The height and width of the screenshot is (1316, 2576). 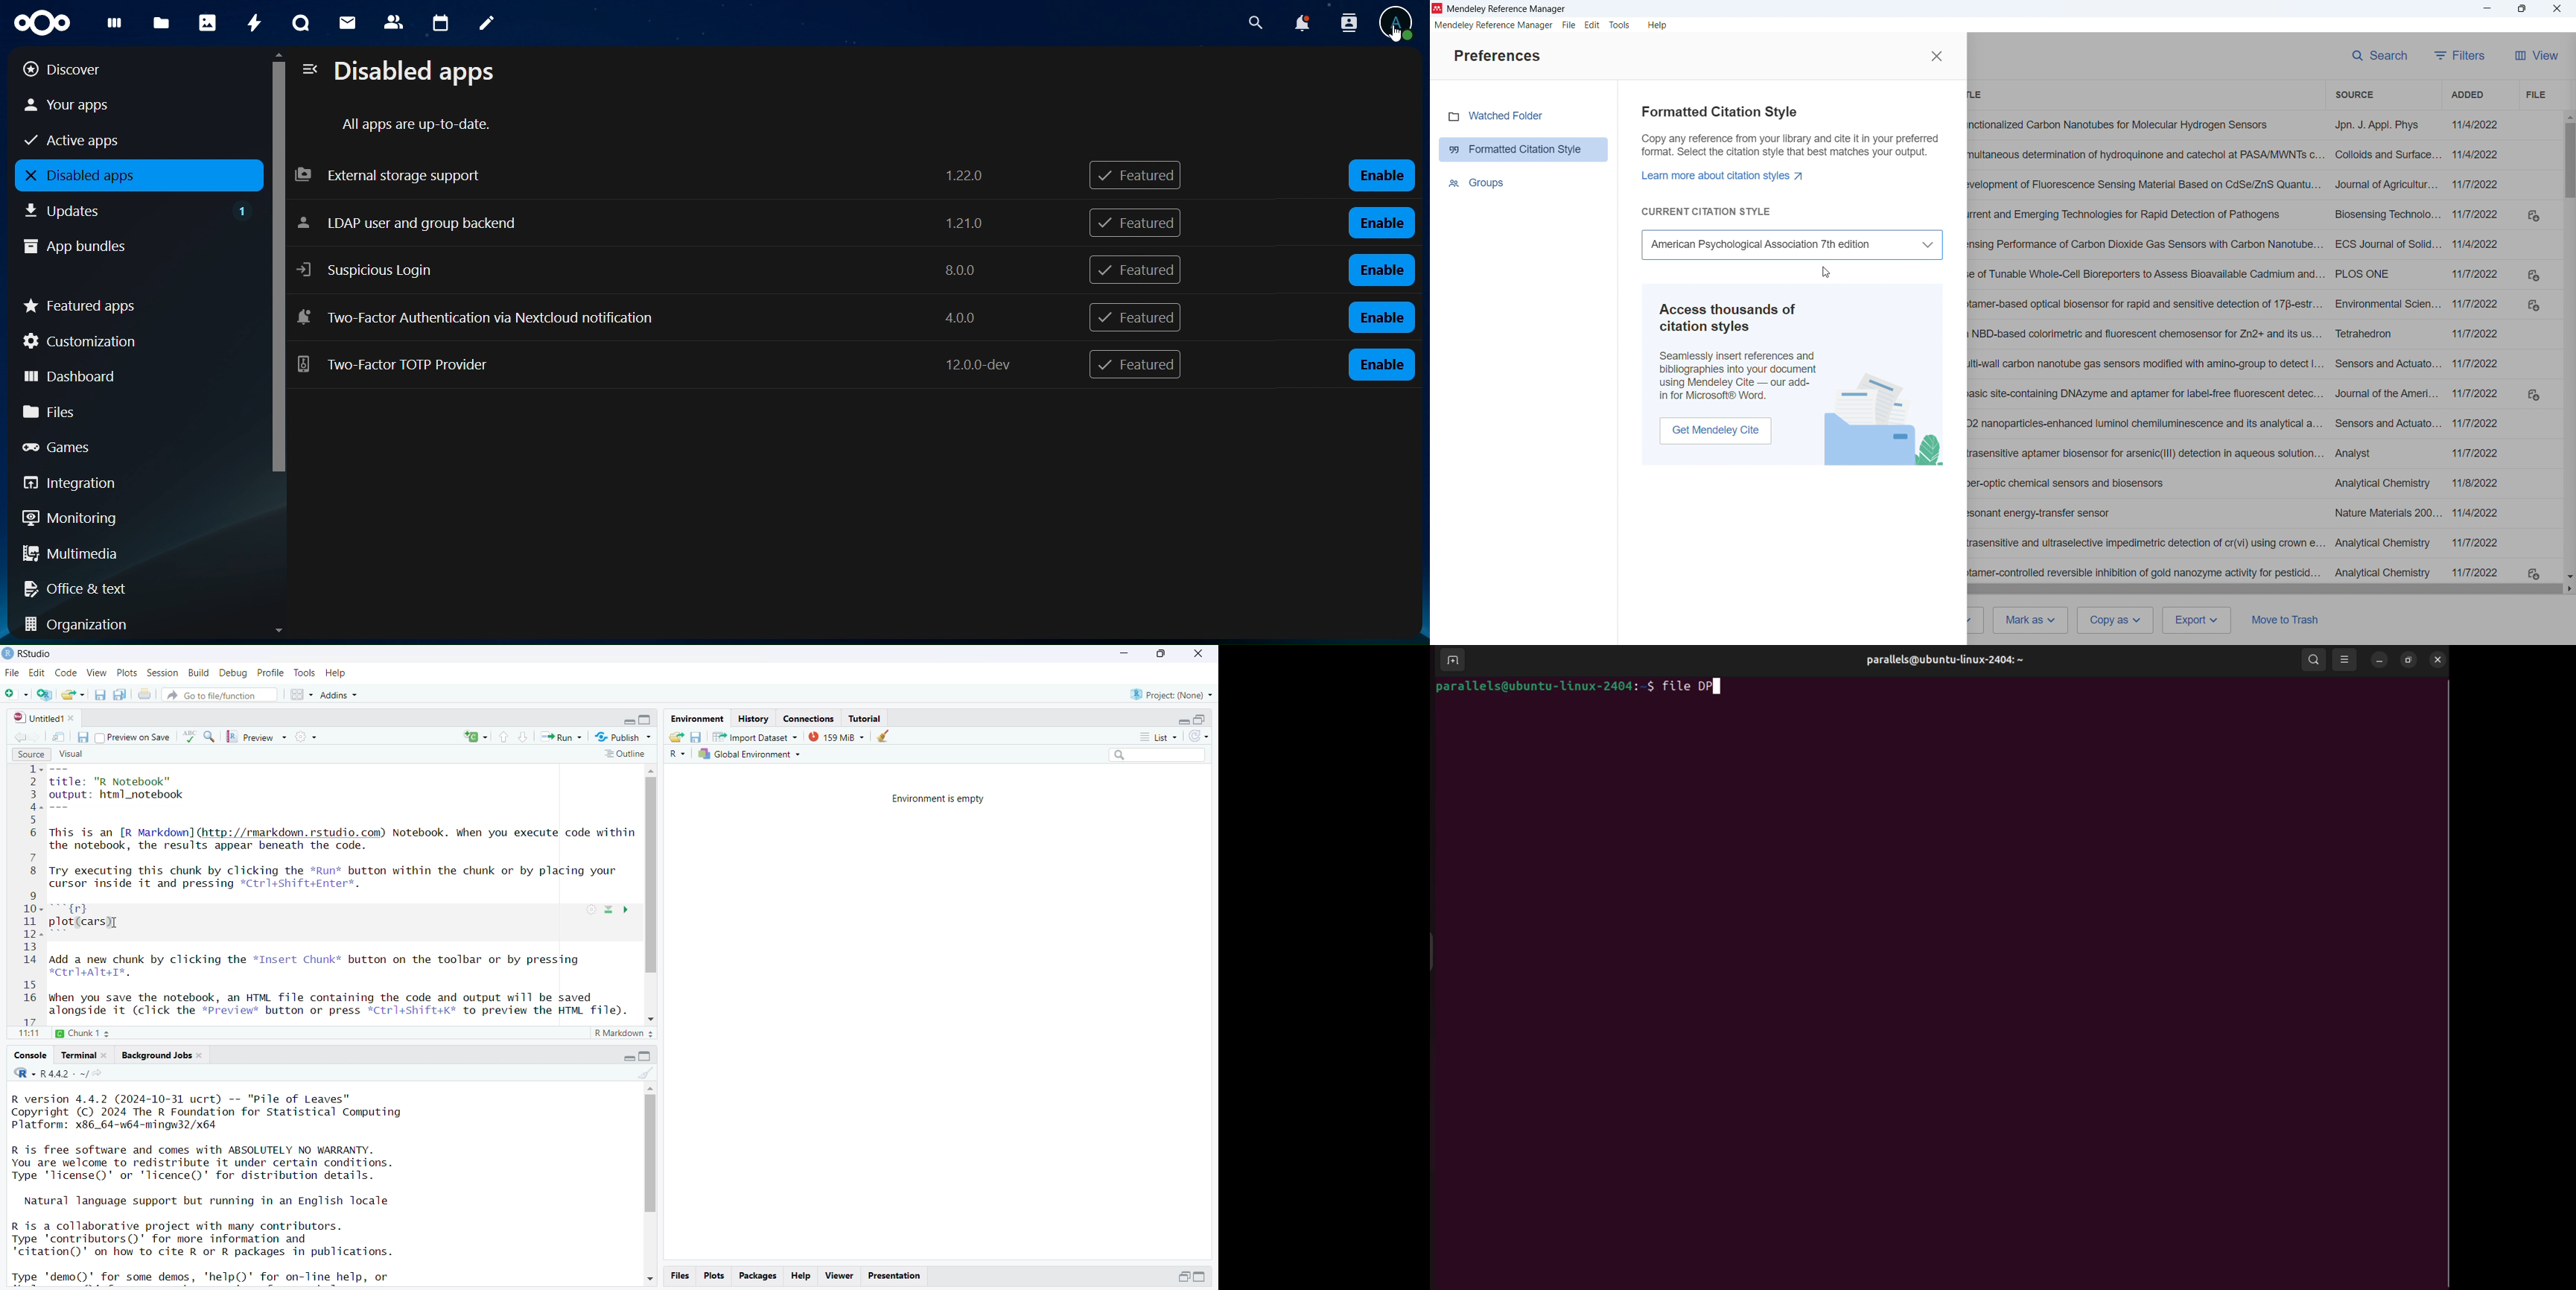 I want to click on clear console, so click(x=646, y=1072).